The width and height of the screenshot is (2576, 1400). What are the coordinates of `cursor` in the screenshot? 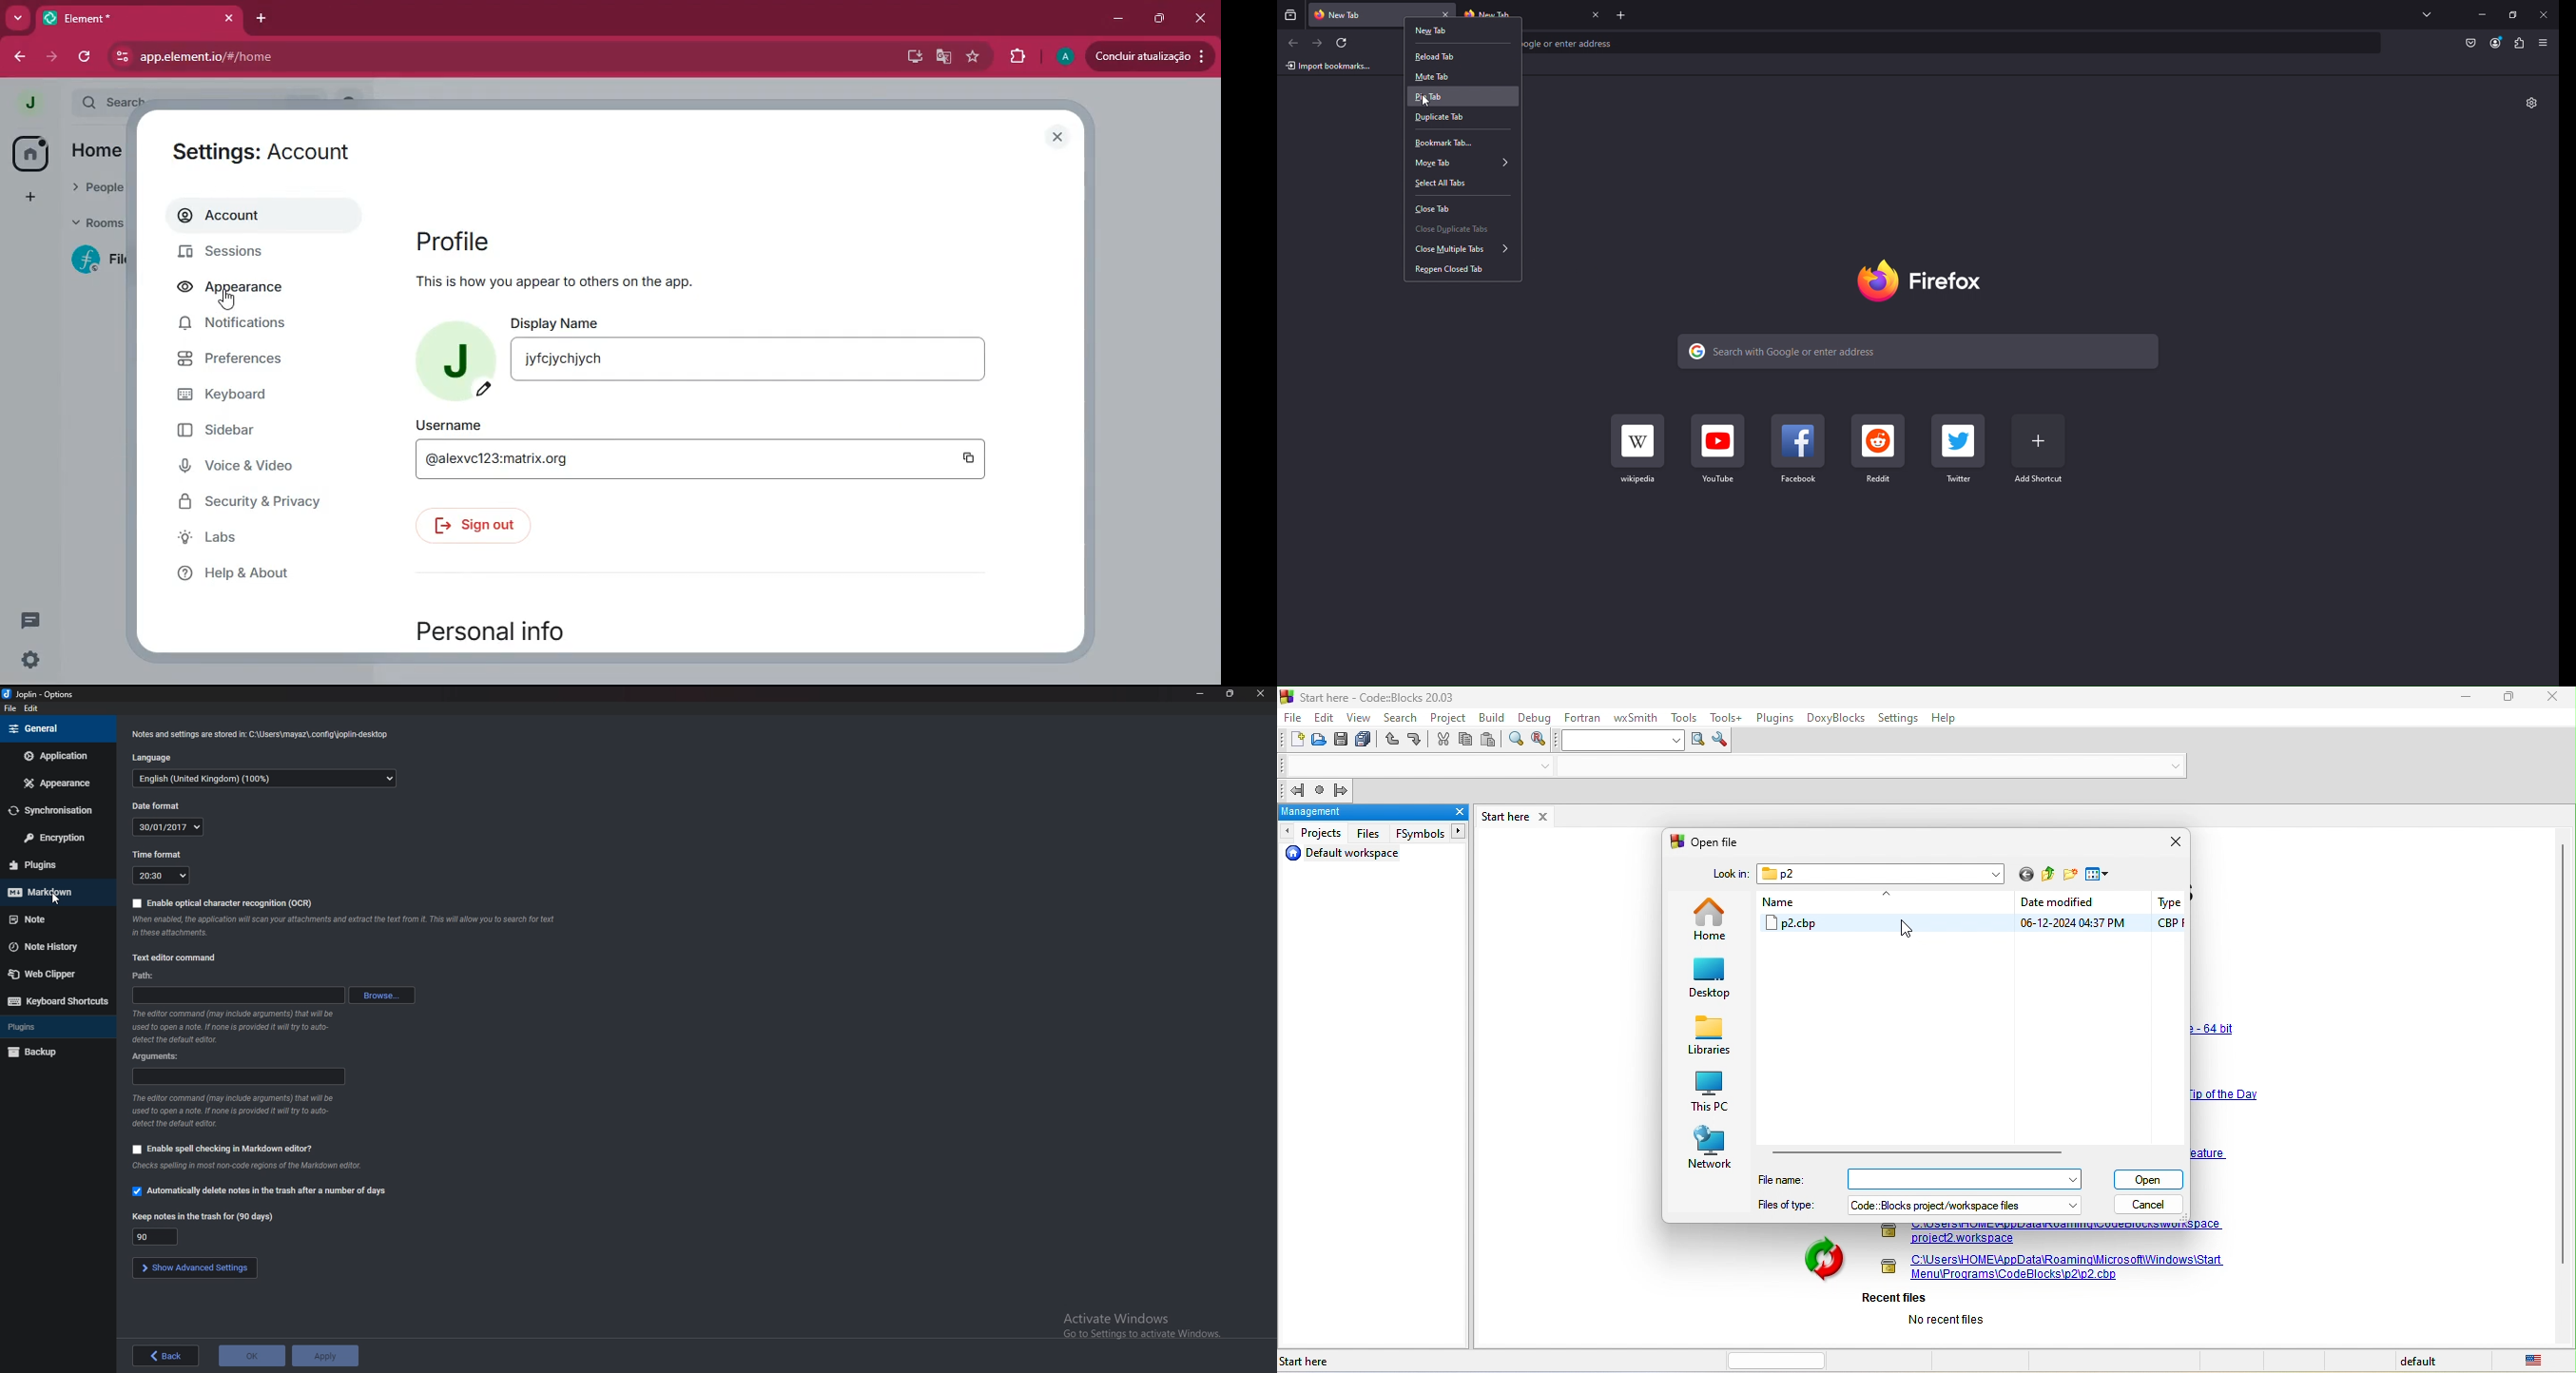 It's located at (1429, 103).